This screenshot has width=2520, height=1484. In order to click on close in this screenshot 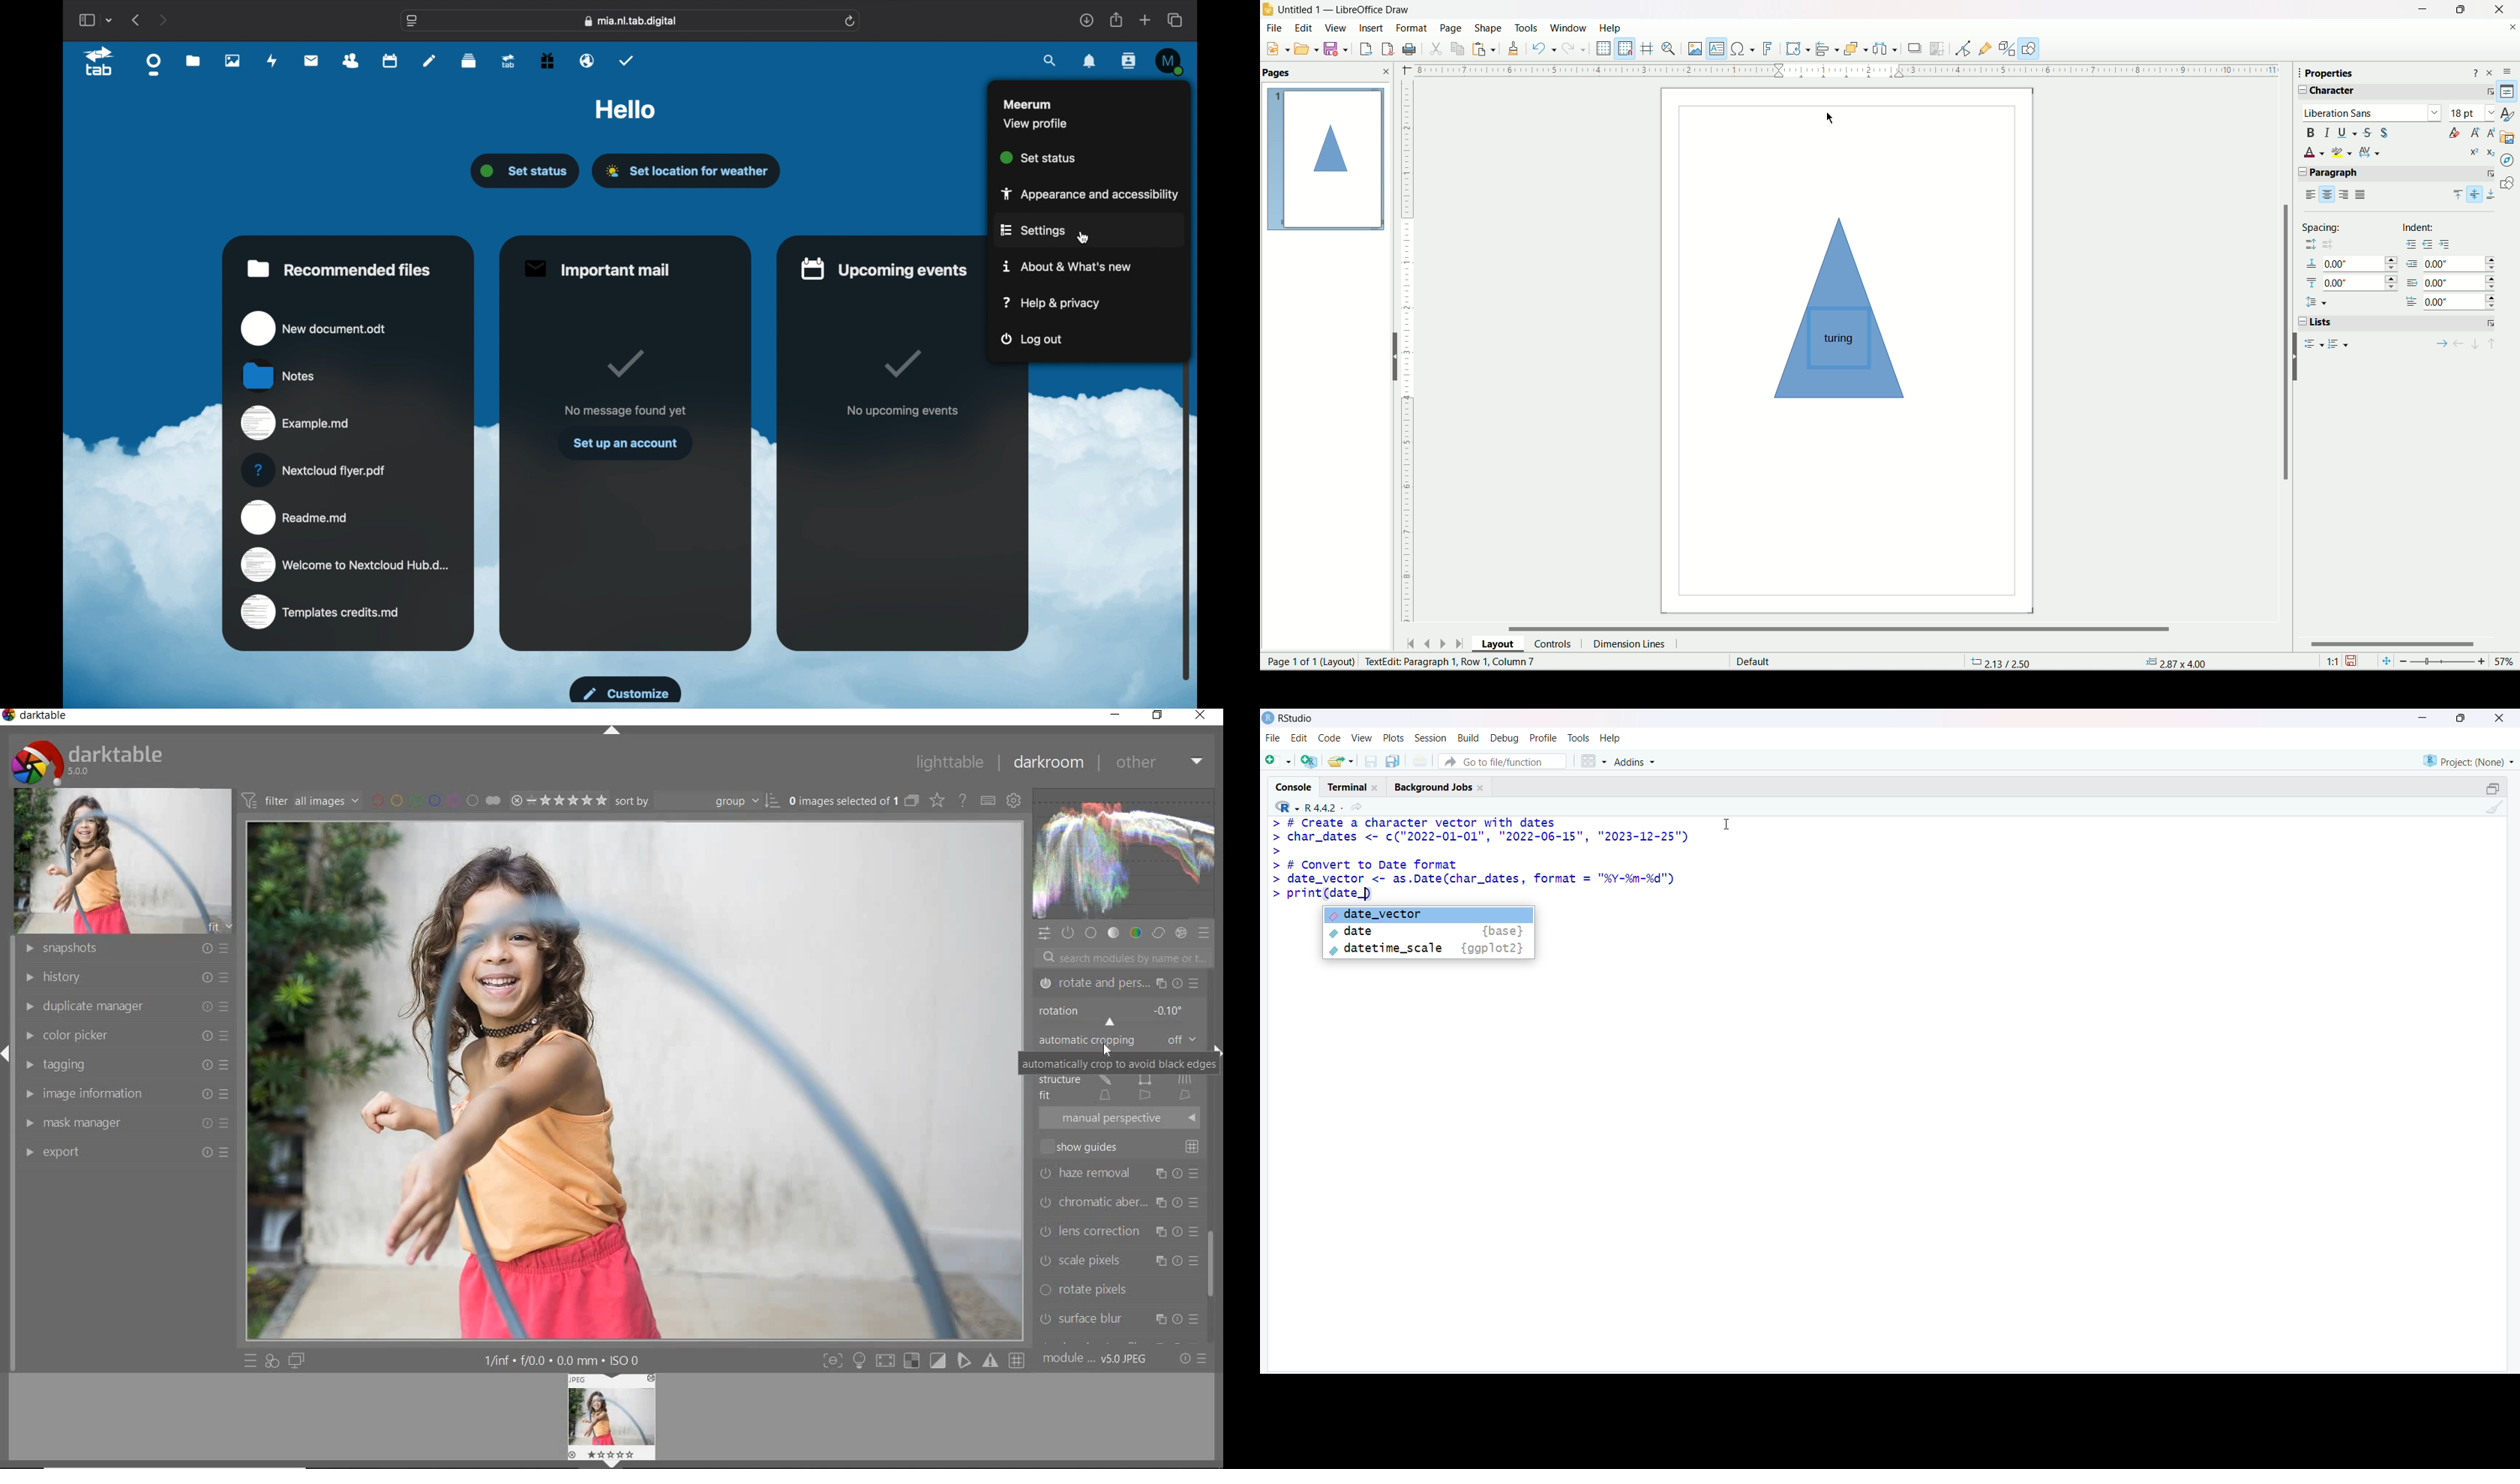, I will do `click(1202, 715)`.